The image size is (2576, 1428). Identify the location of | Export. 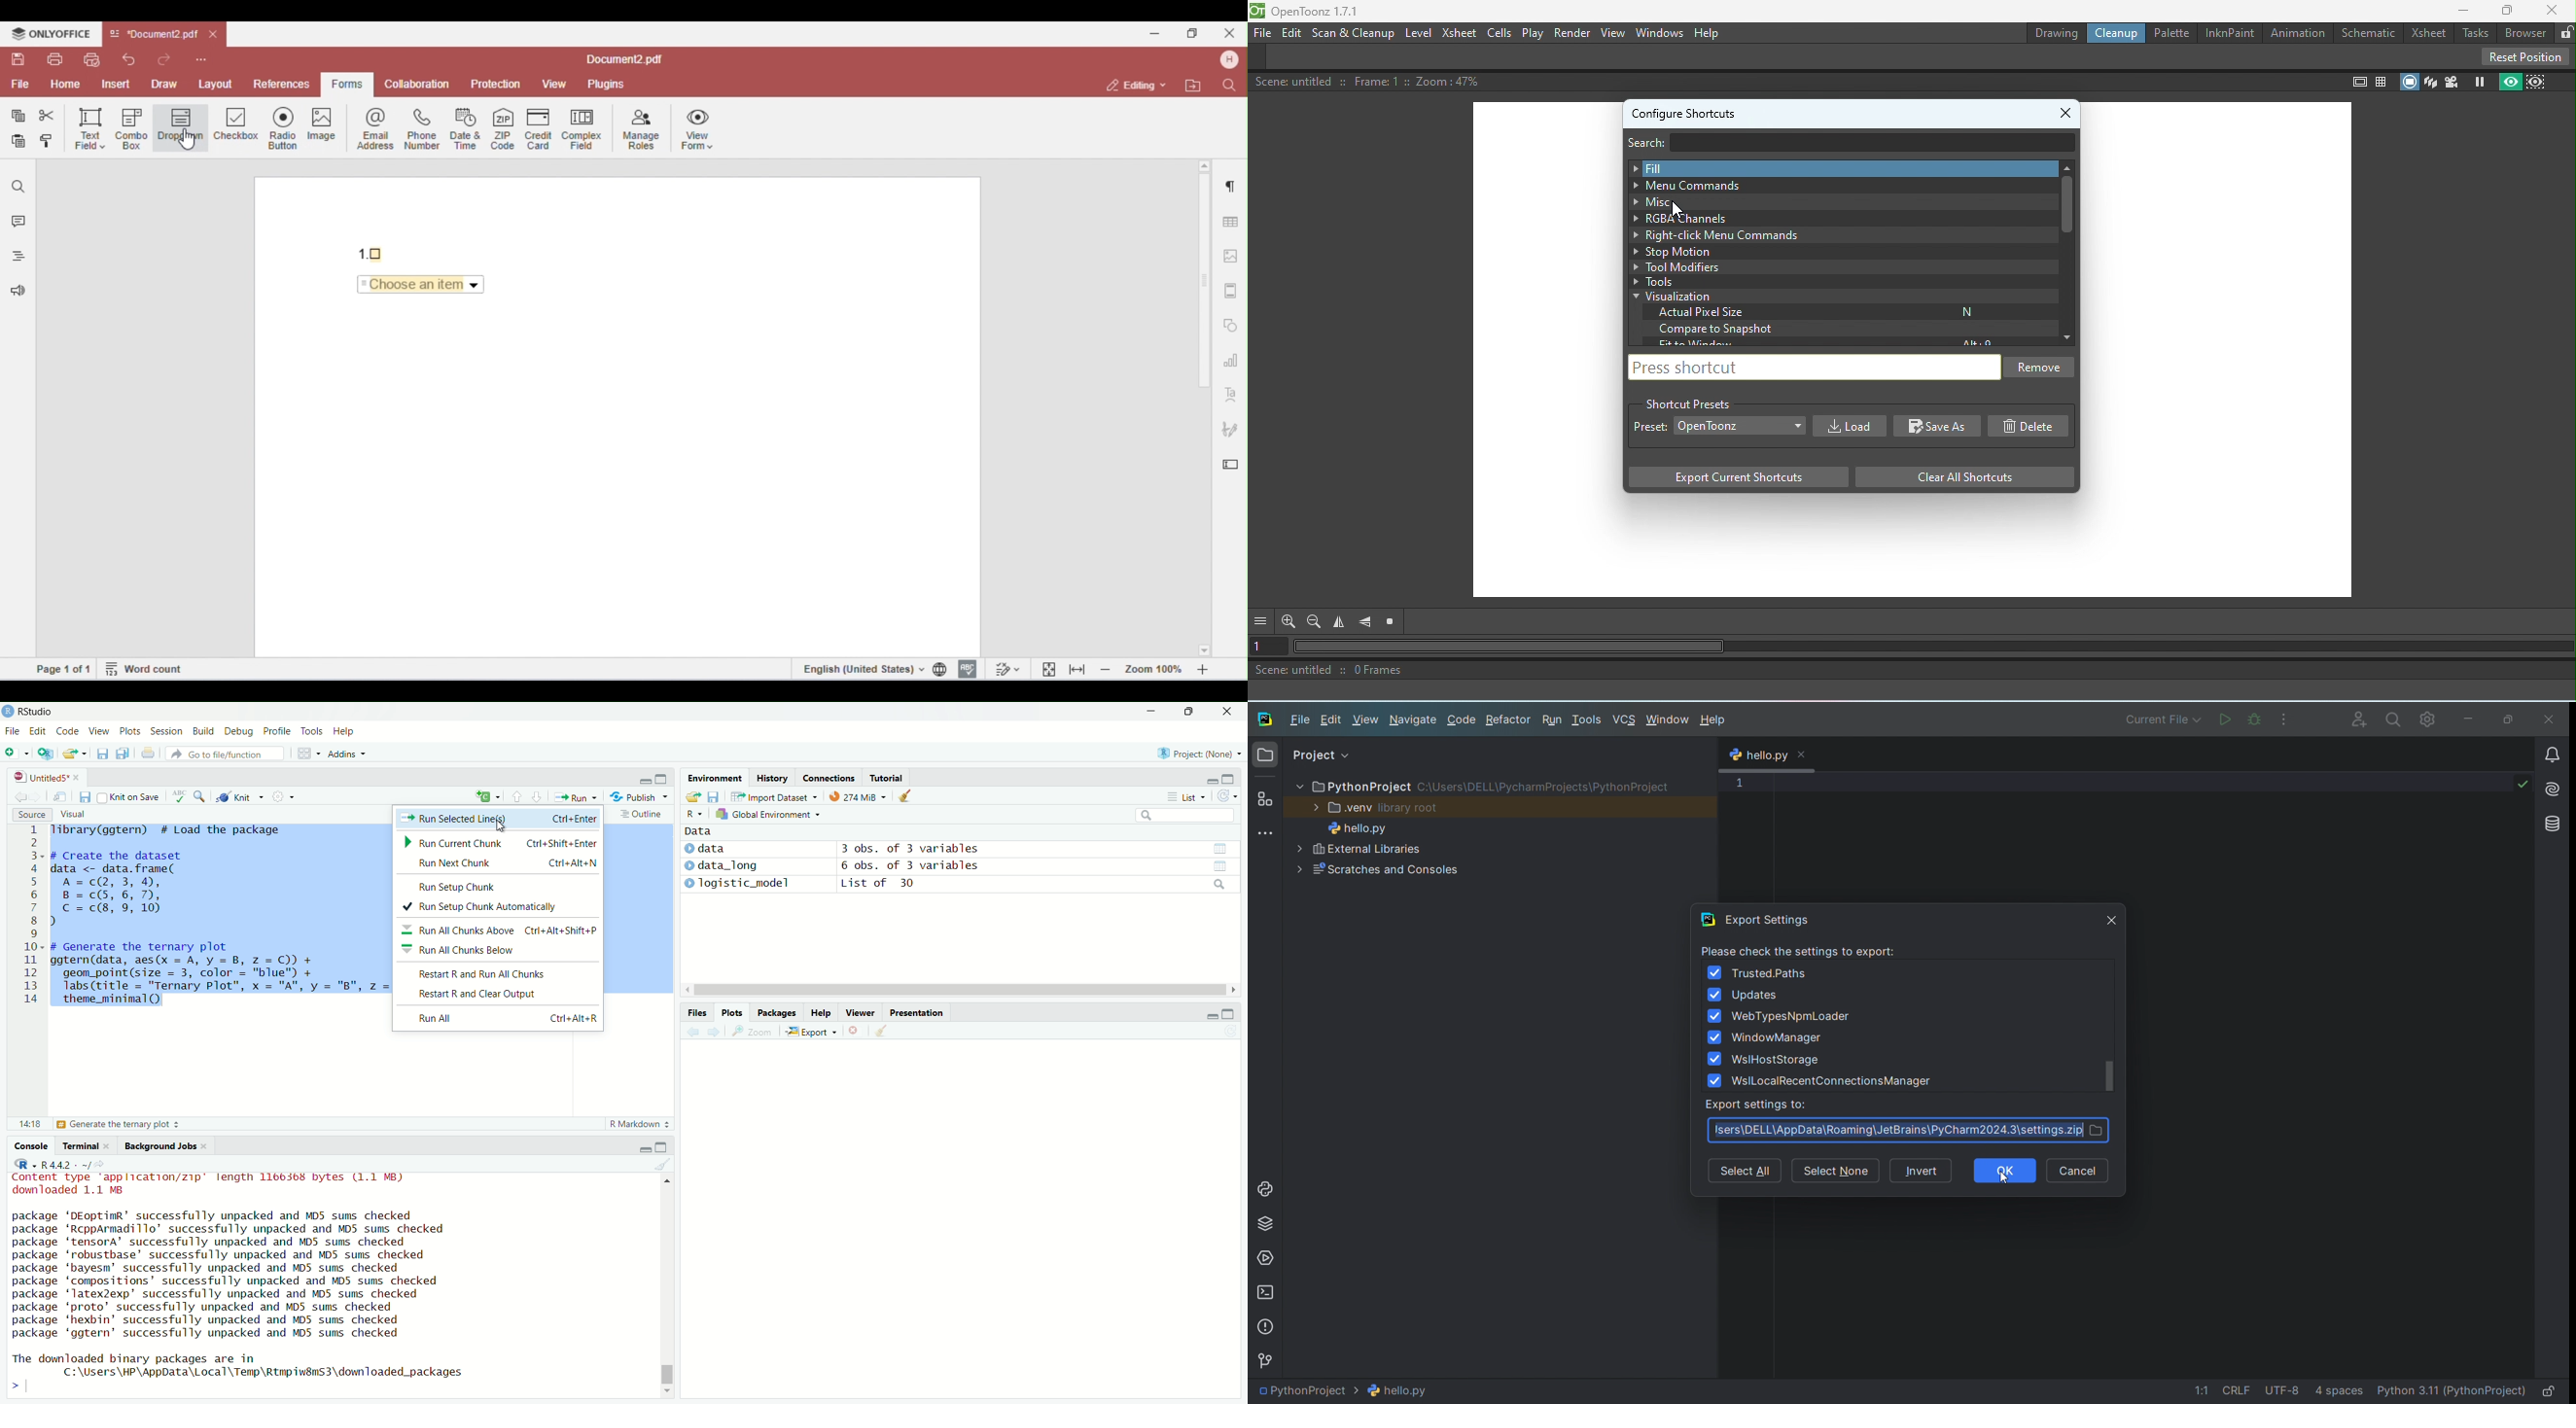
(809, 1032).